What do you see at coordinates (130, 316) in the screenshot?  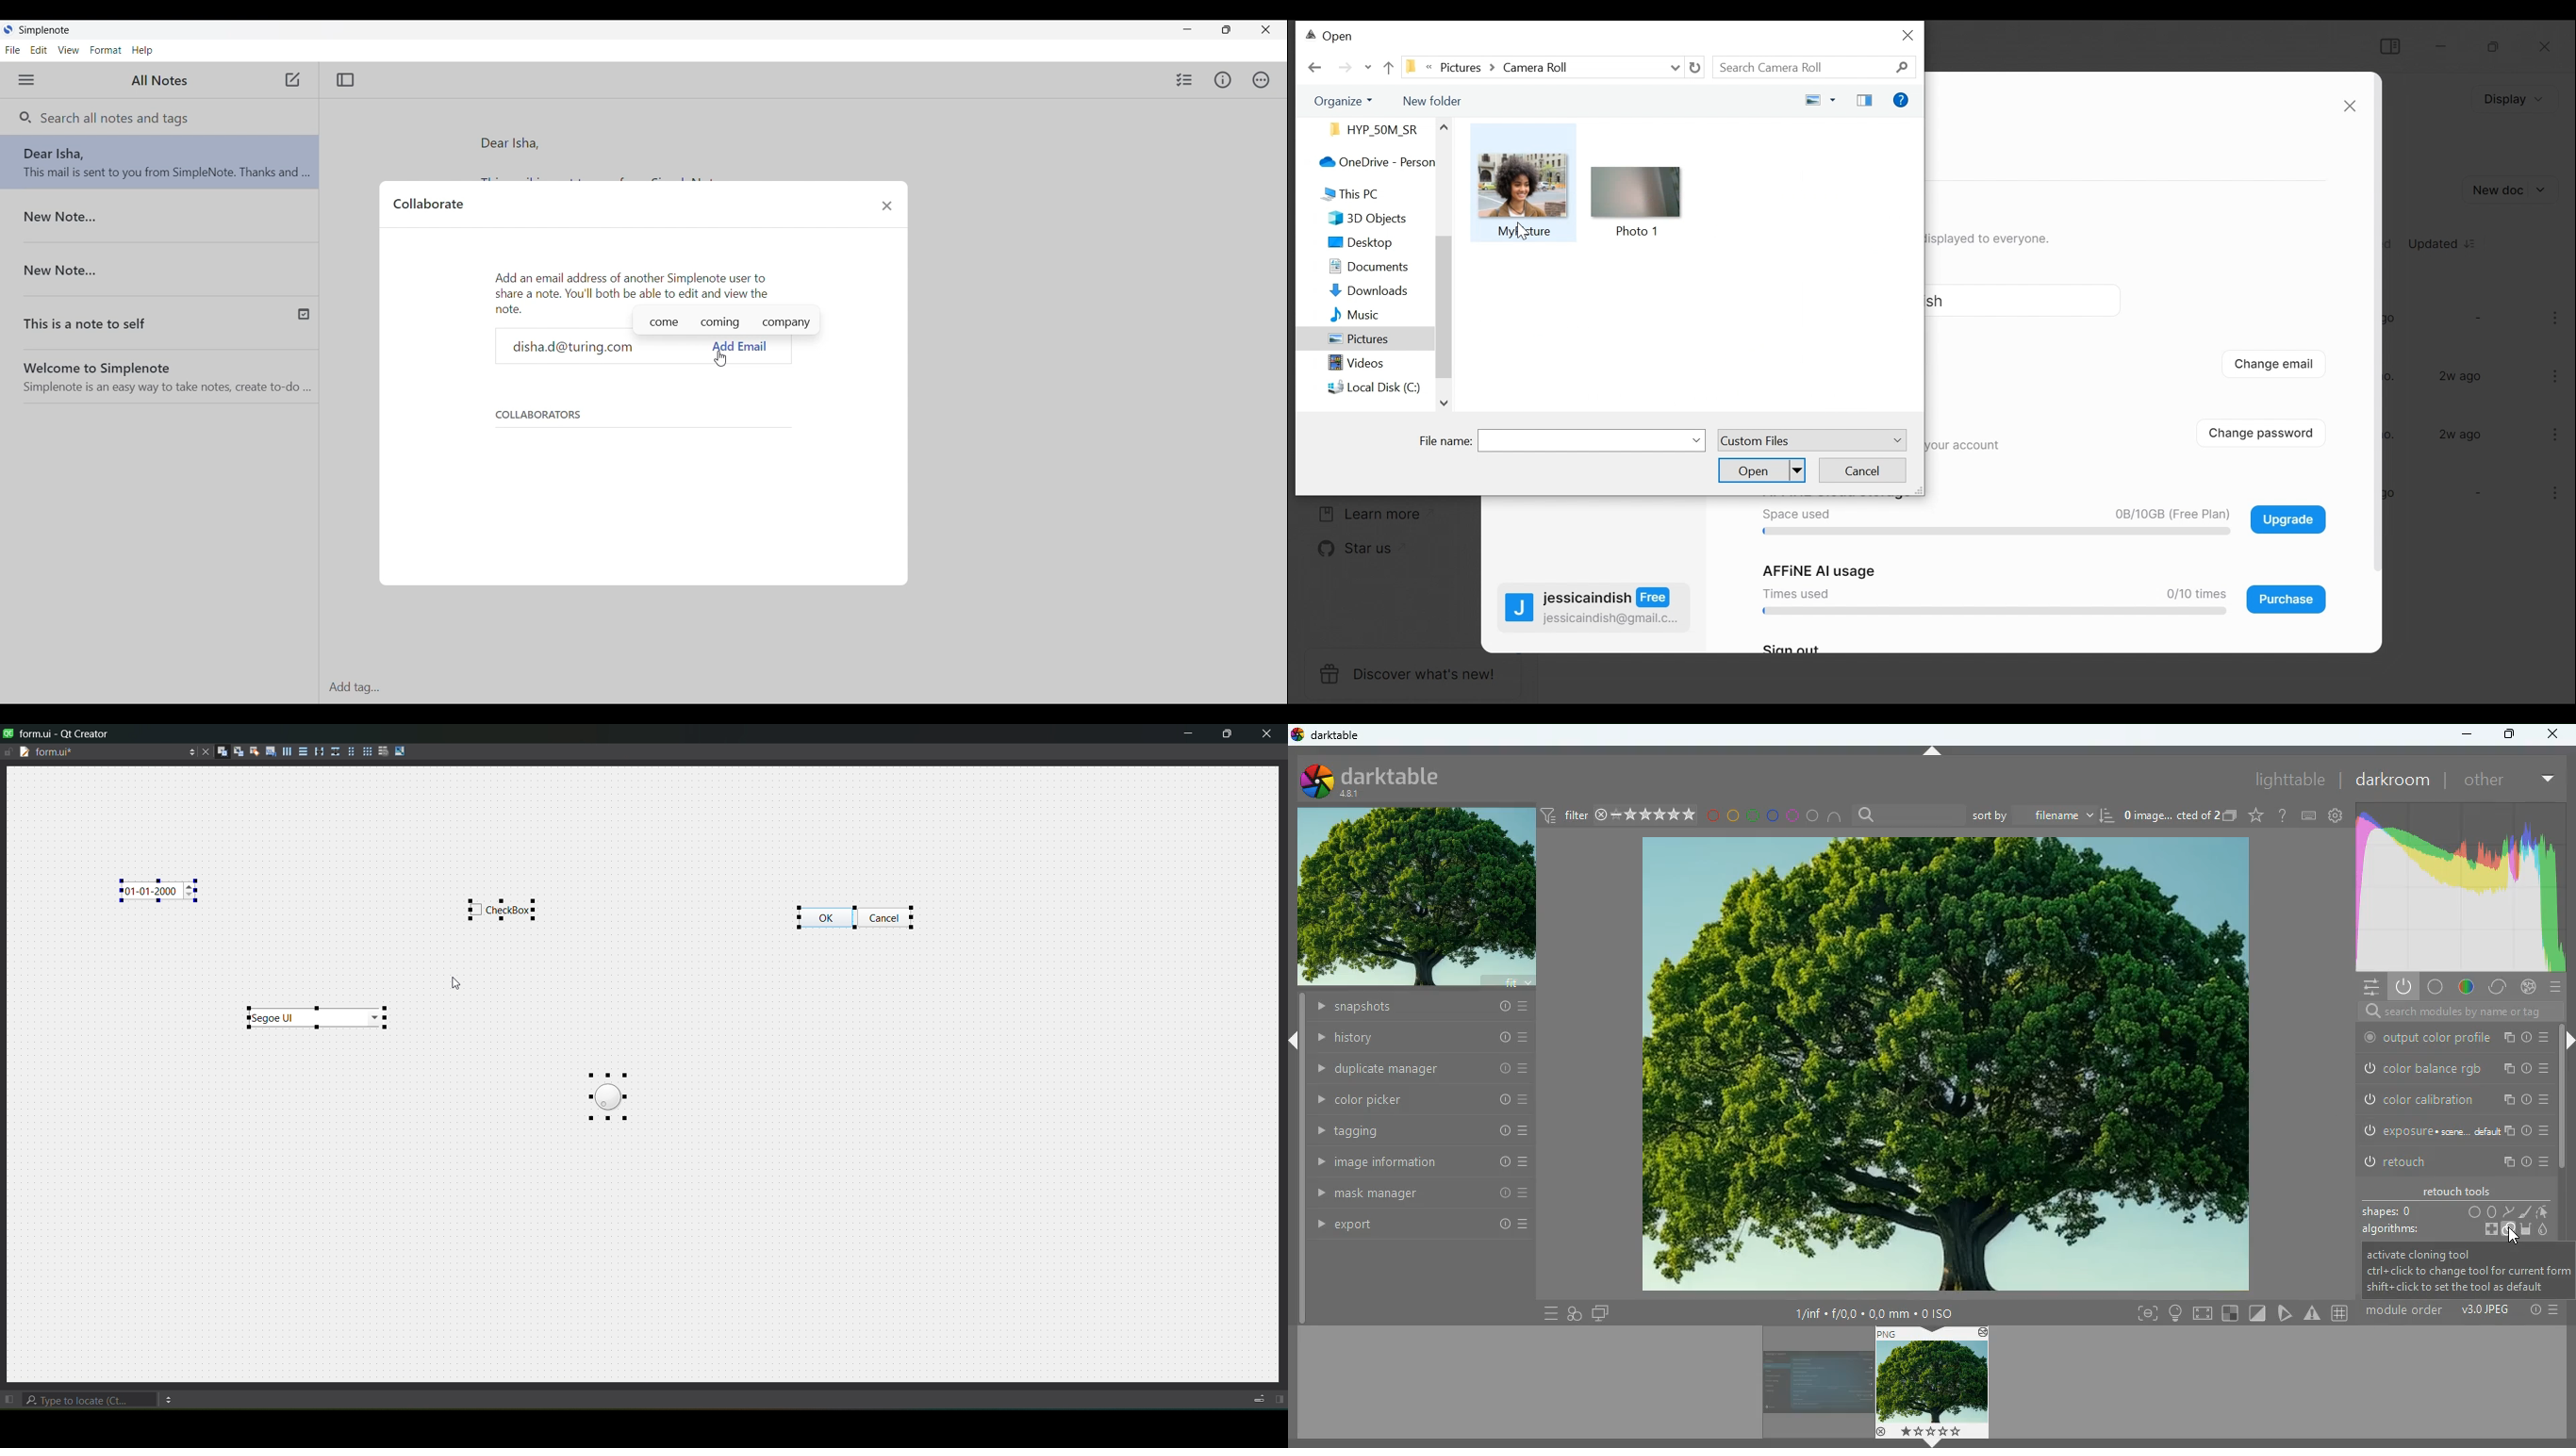 I see `This is a note to self` at bounding box center [130, 316].